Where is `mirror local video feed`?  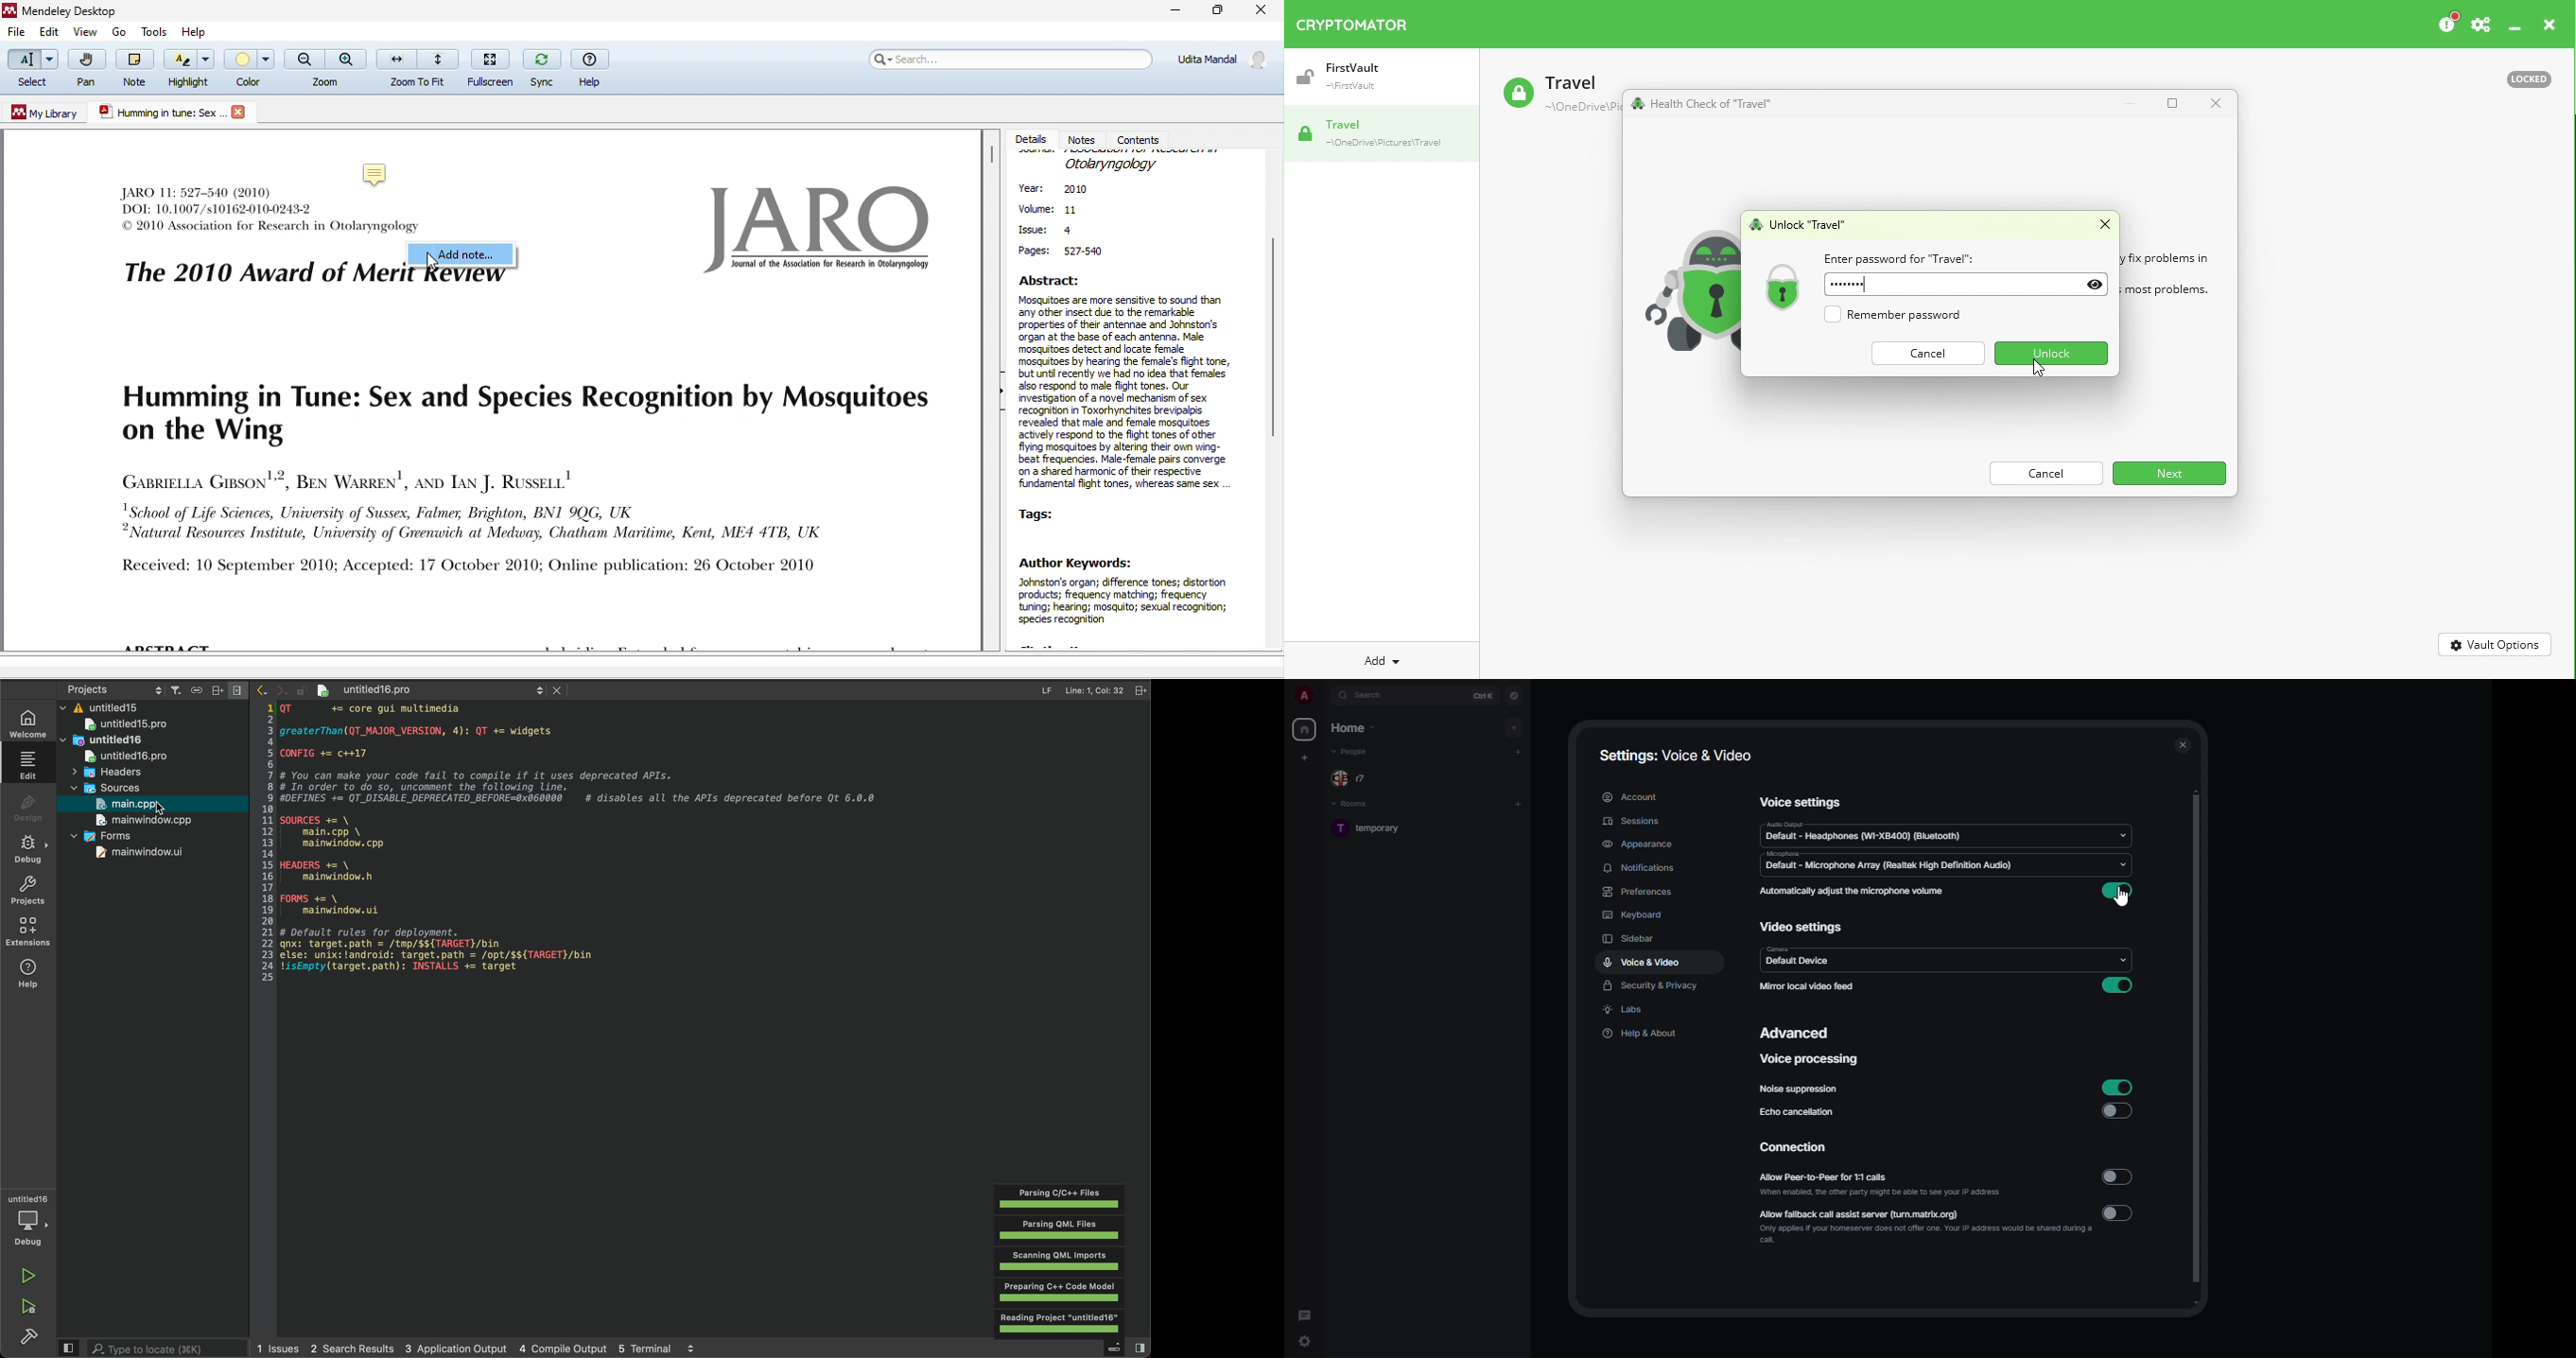
mirror local video feed is located at coordinates (1807, 987).